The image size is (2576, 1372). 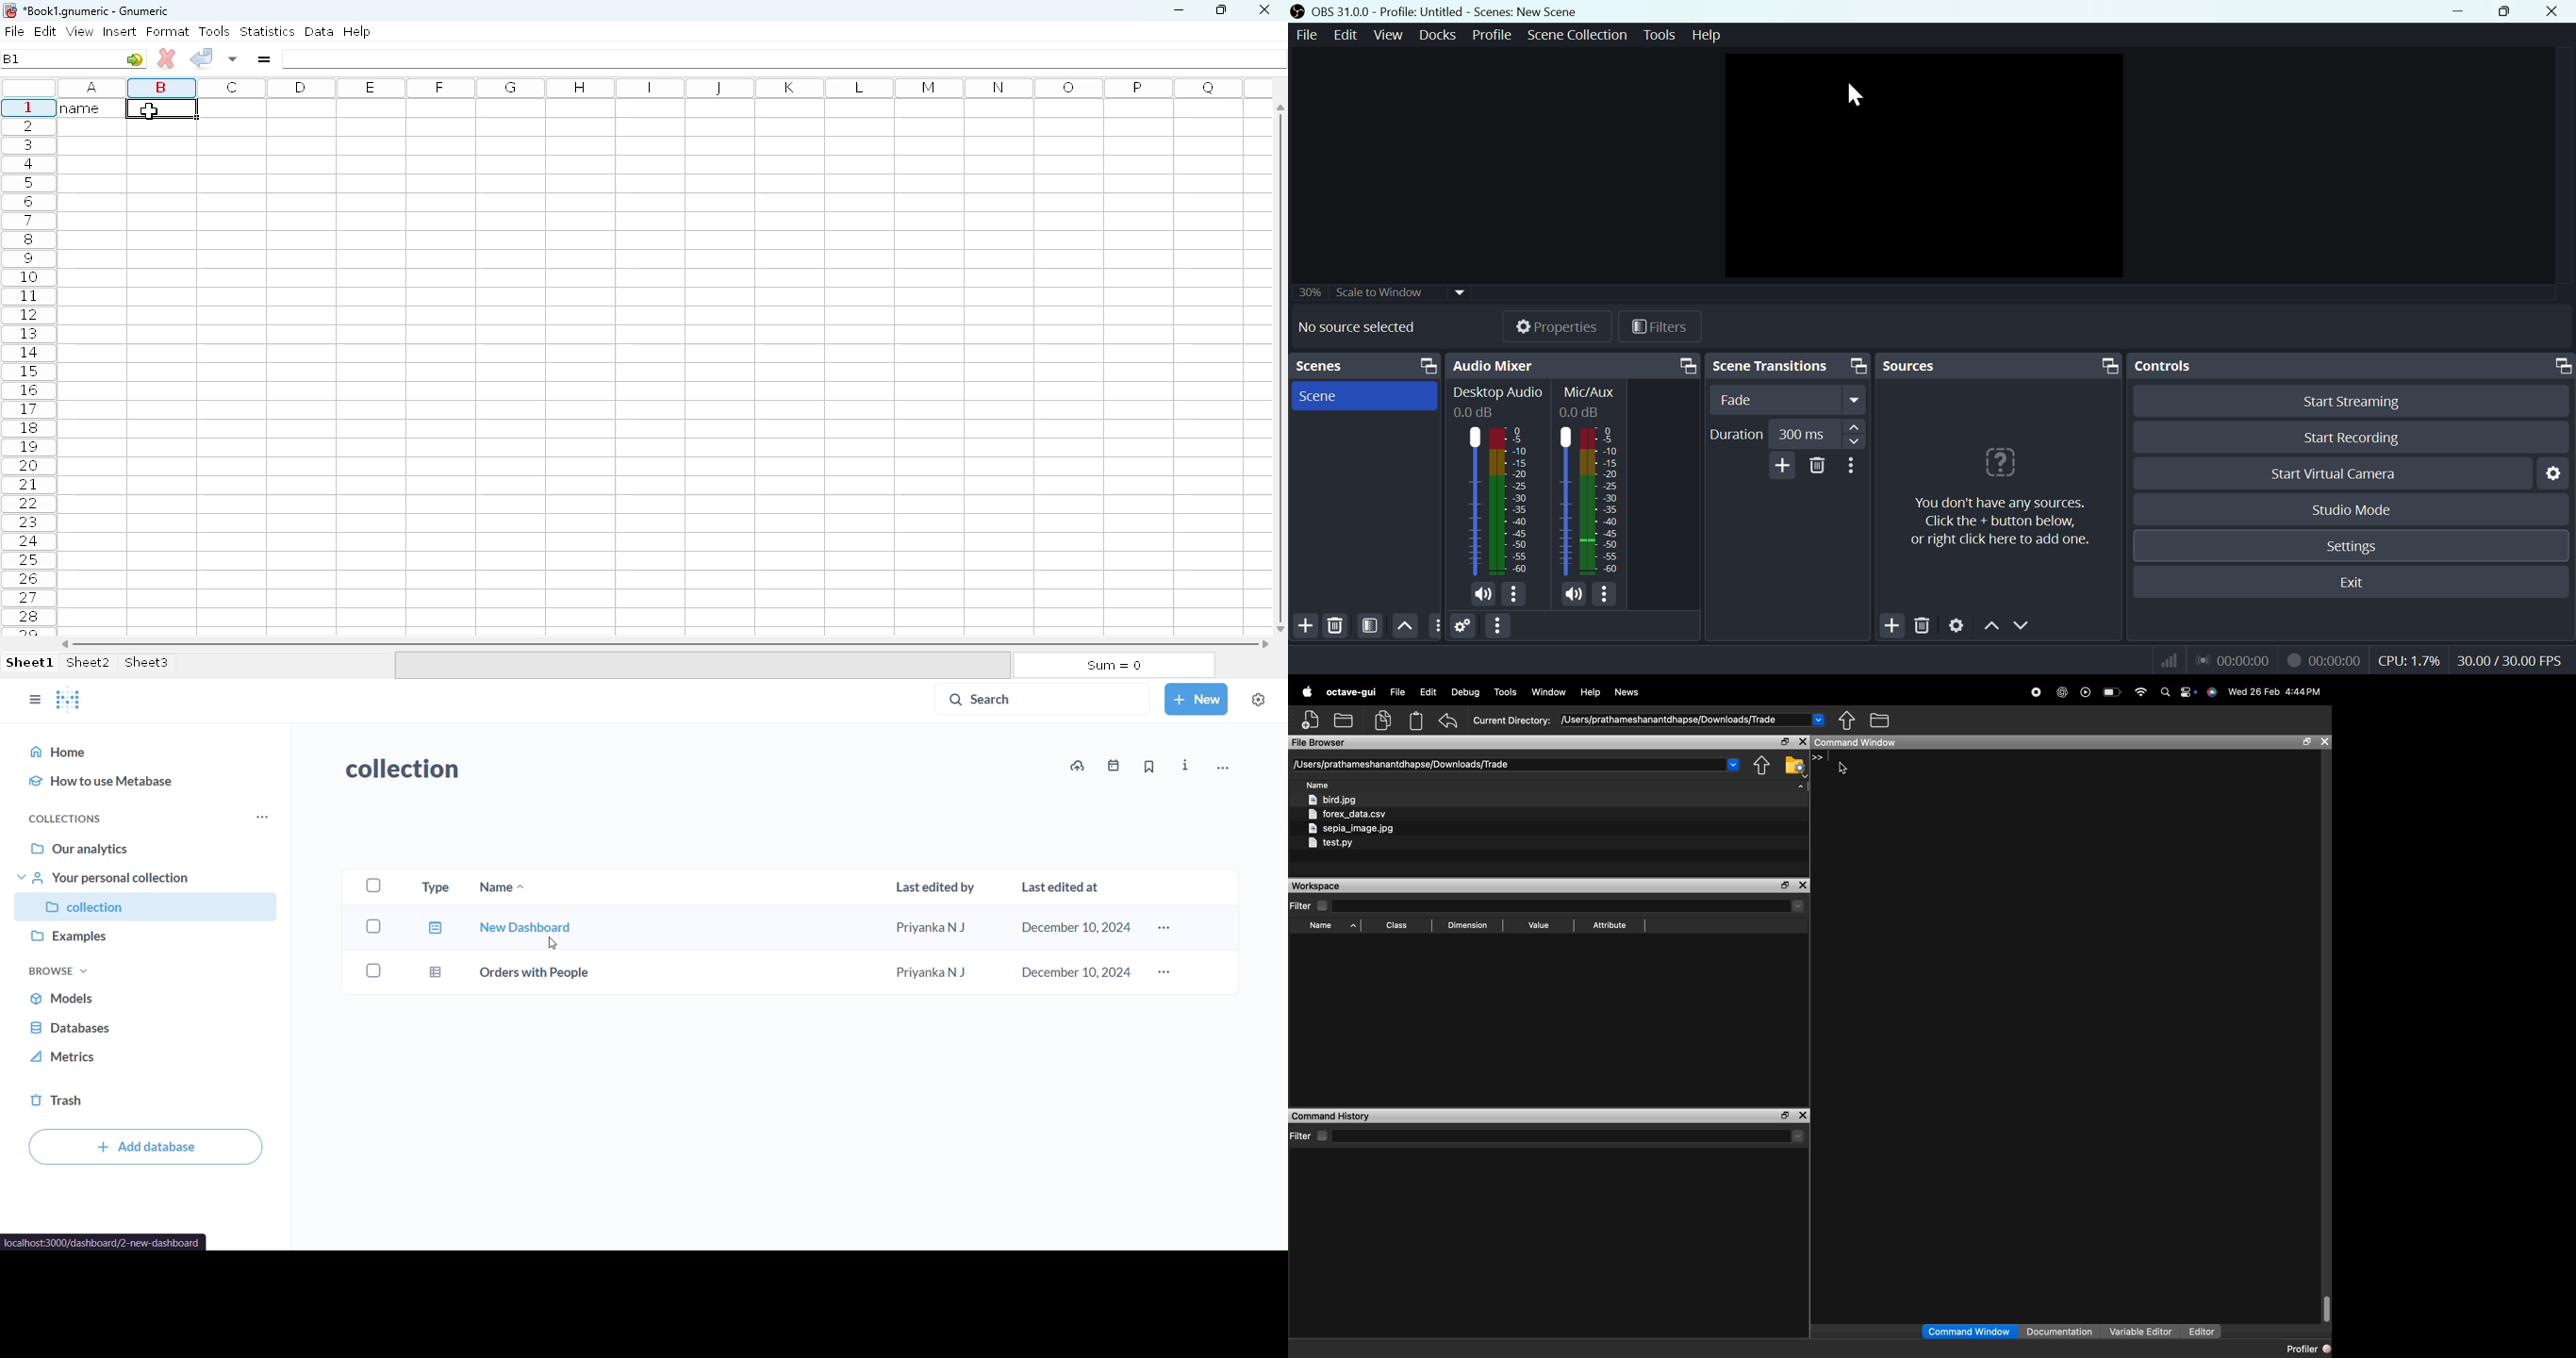 I want to click on Class, so click(x=1397, y=925).